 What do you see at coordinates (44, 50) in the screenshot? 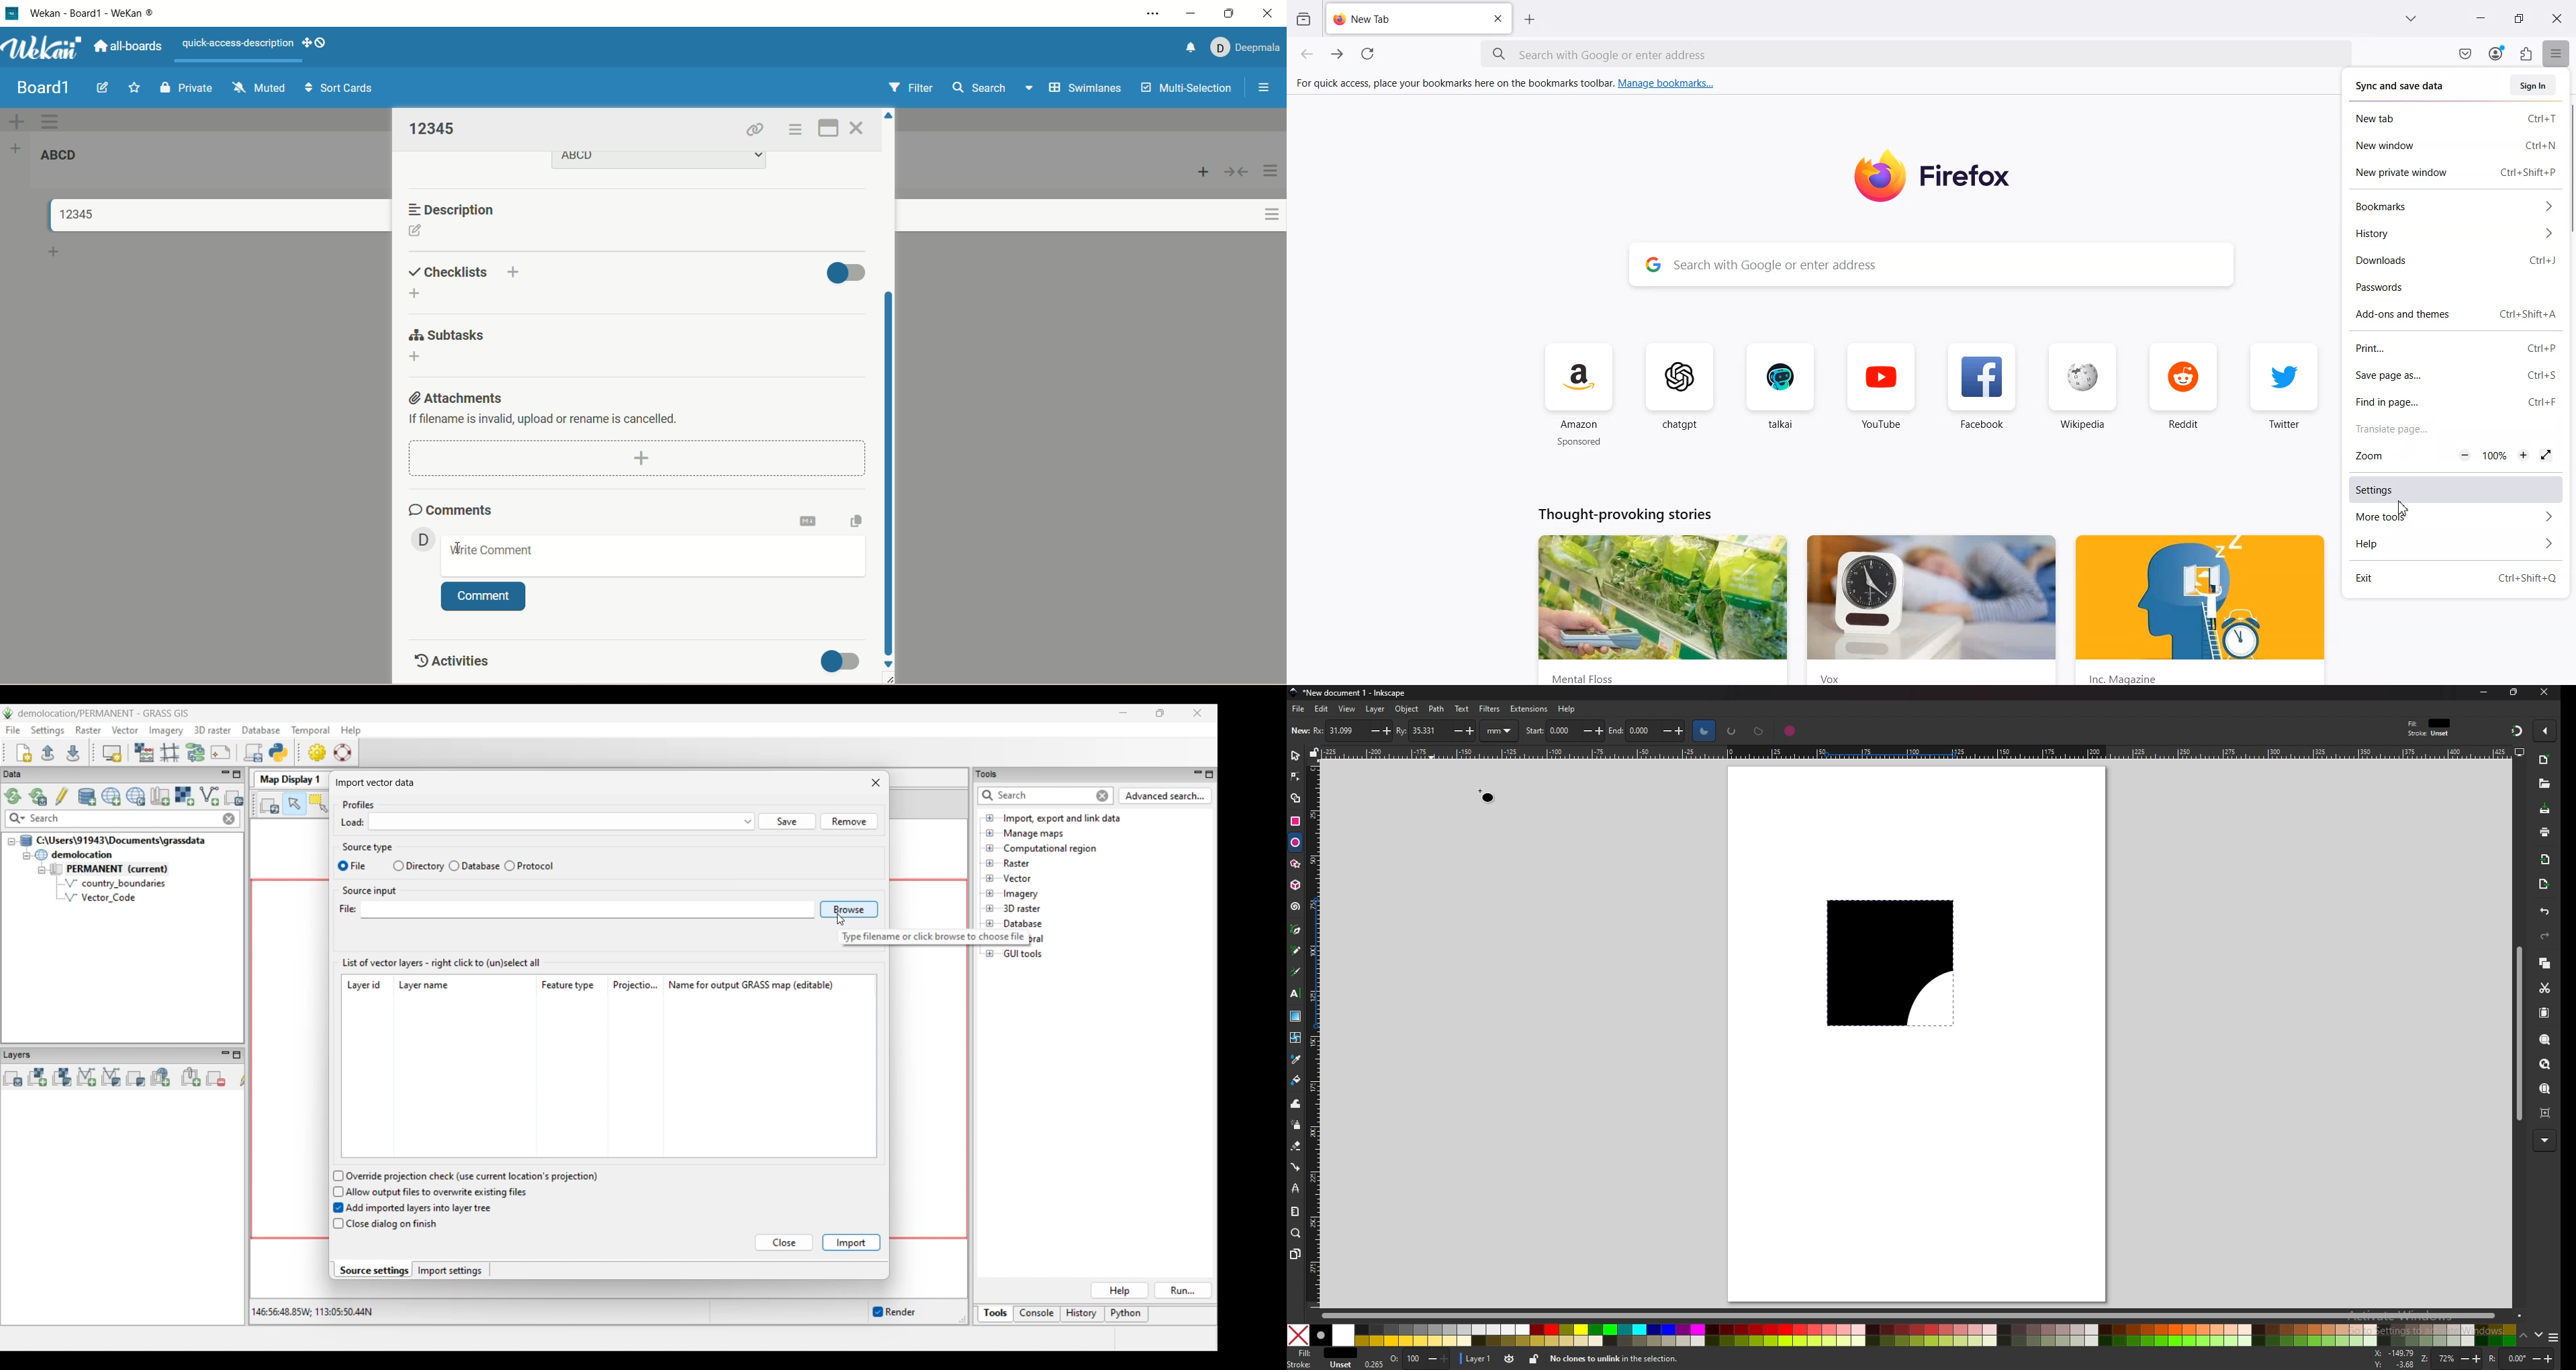
I see `wekan` at bounding box center [44, 50].